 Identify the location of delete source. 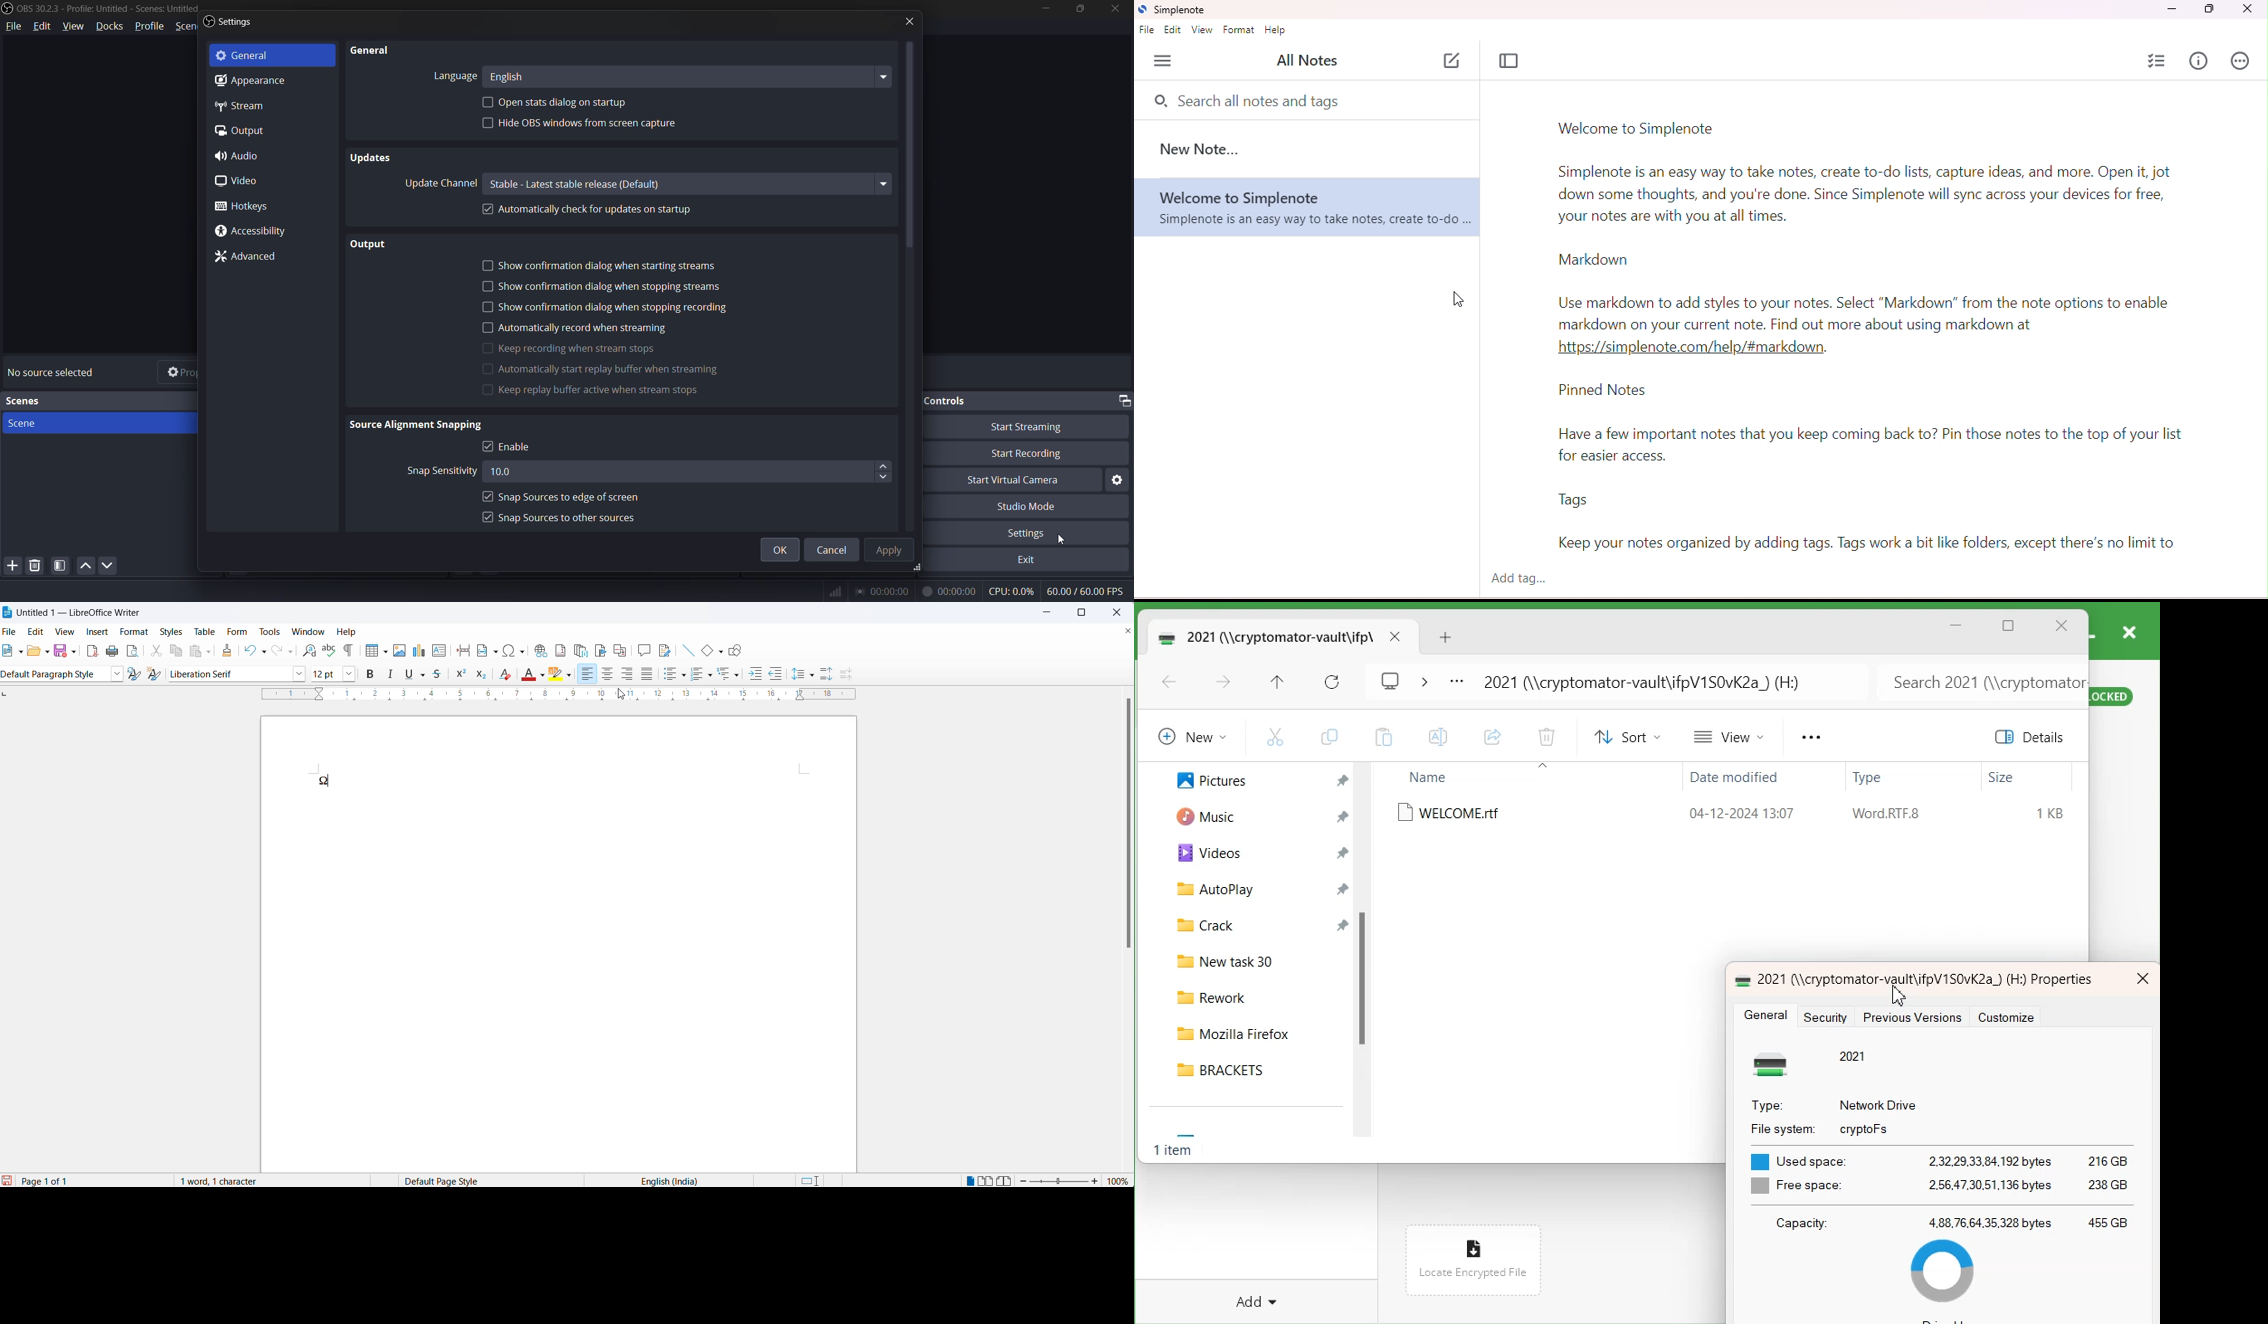
(31, 565).